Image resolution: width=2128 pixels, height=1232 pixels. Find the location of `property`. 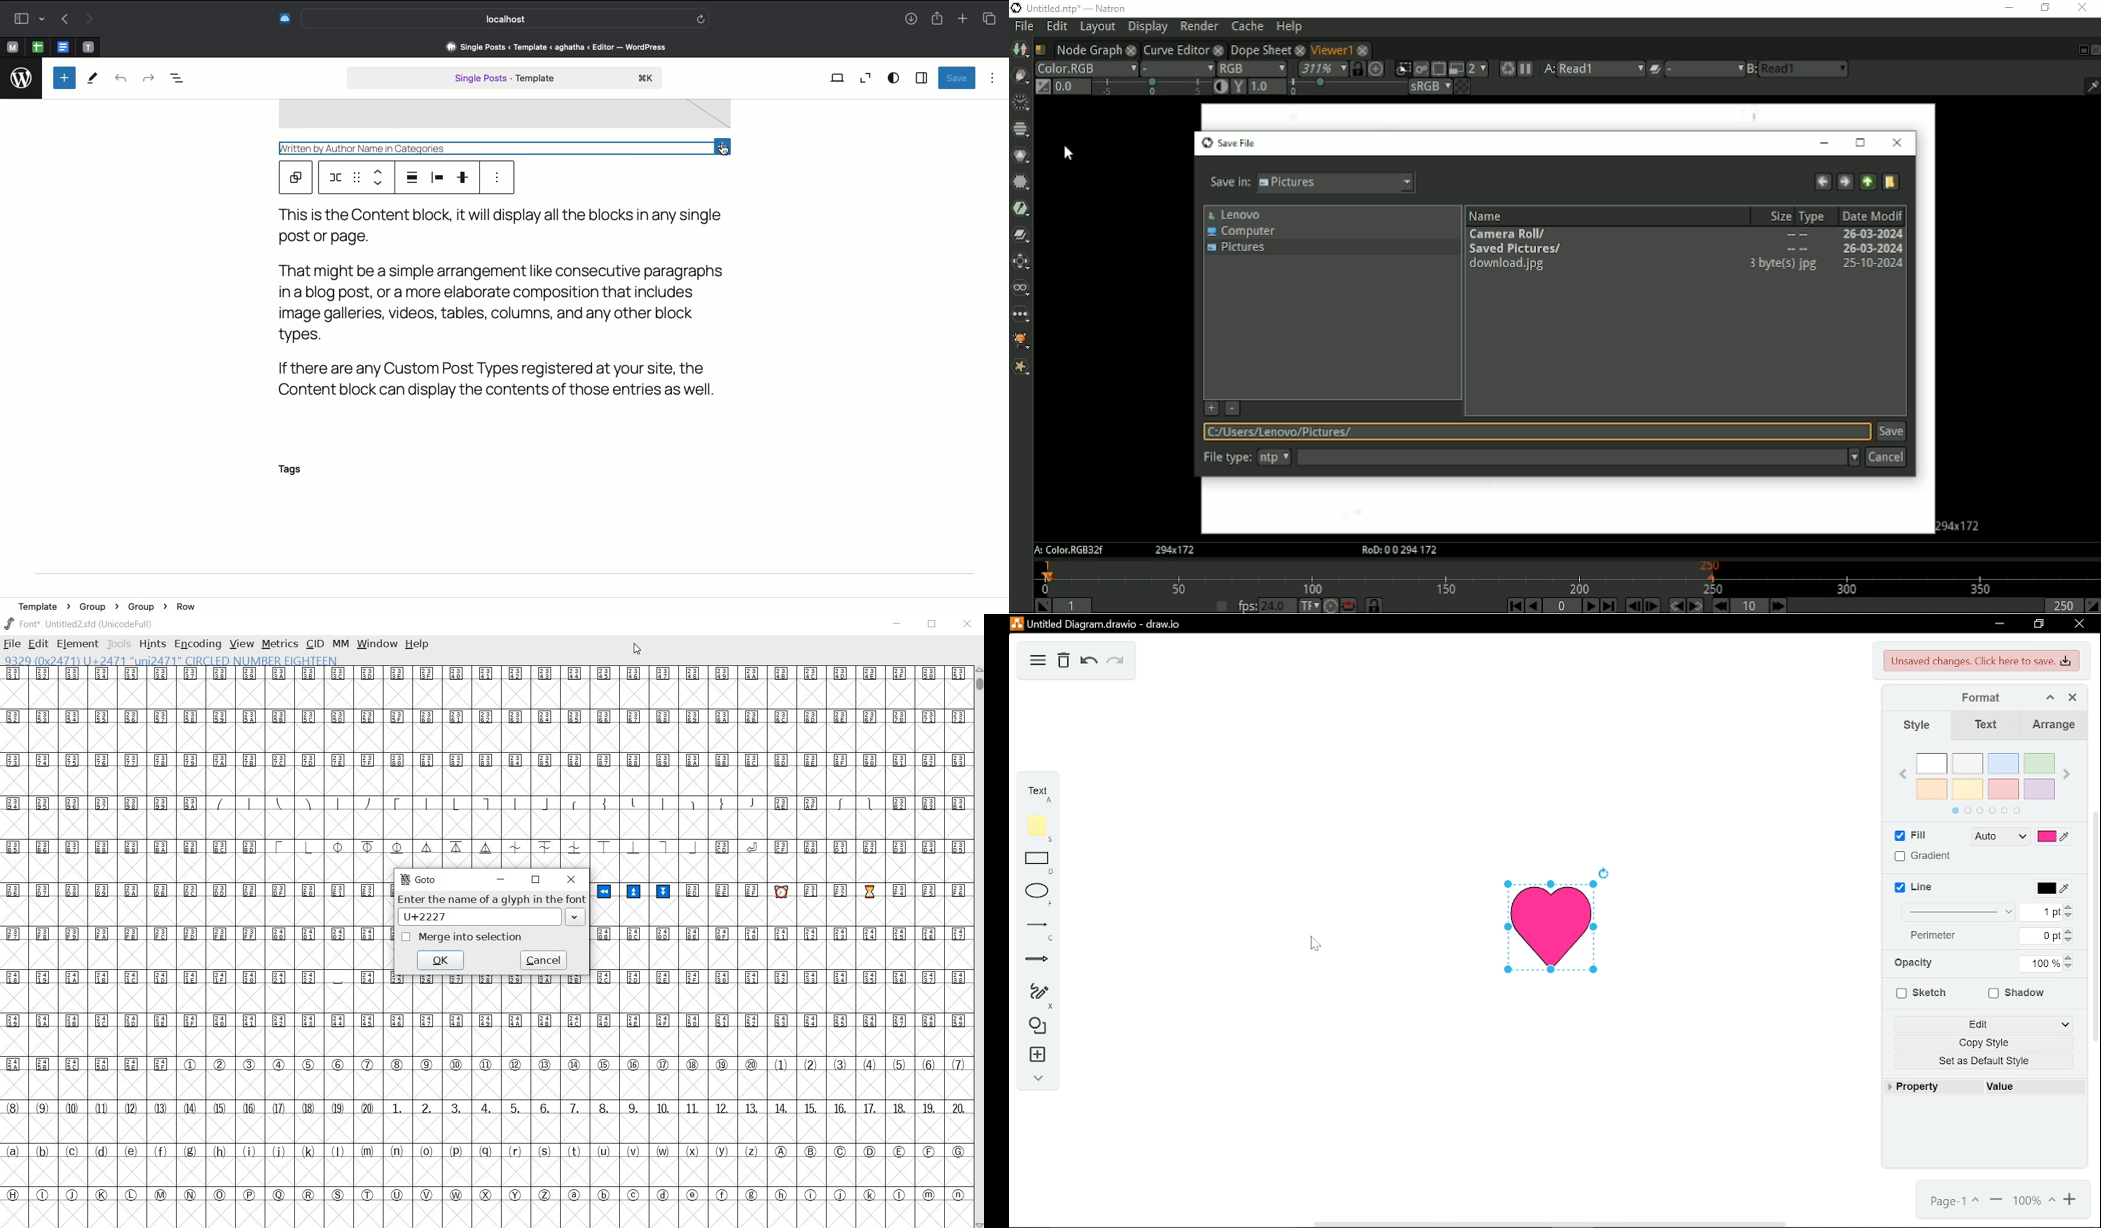

property is located at coordinates (1921, 1087).